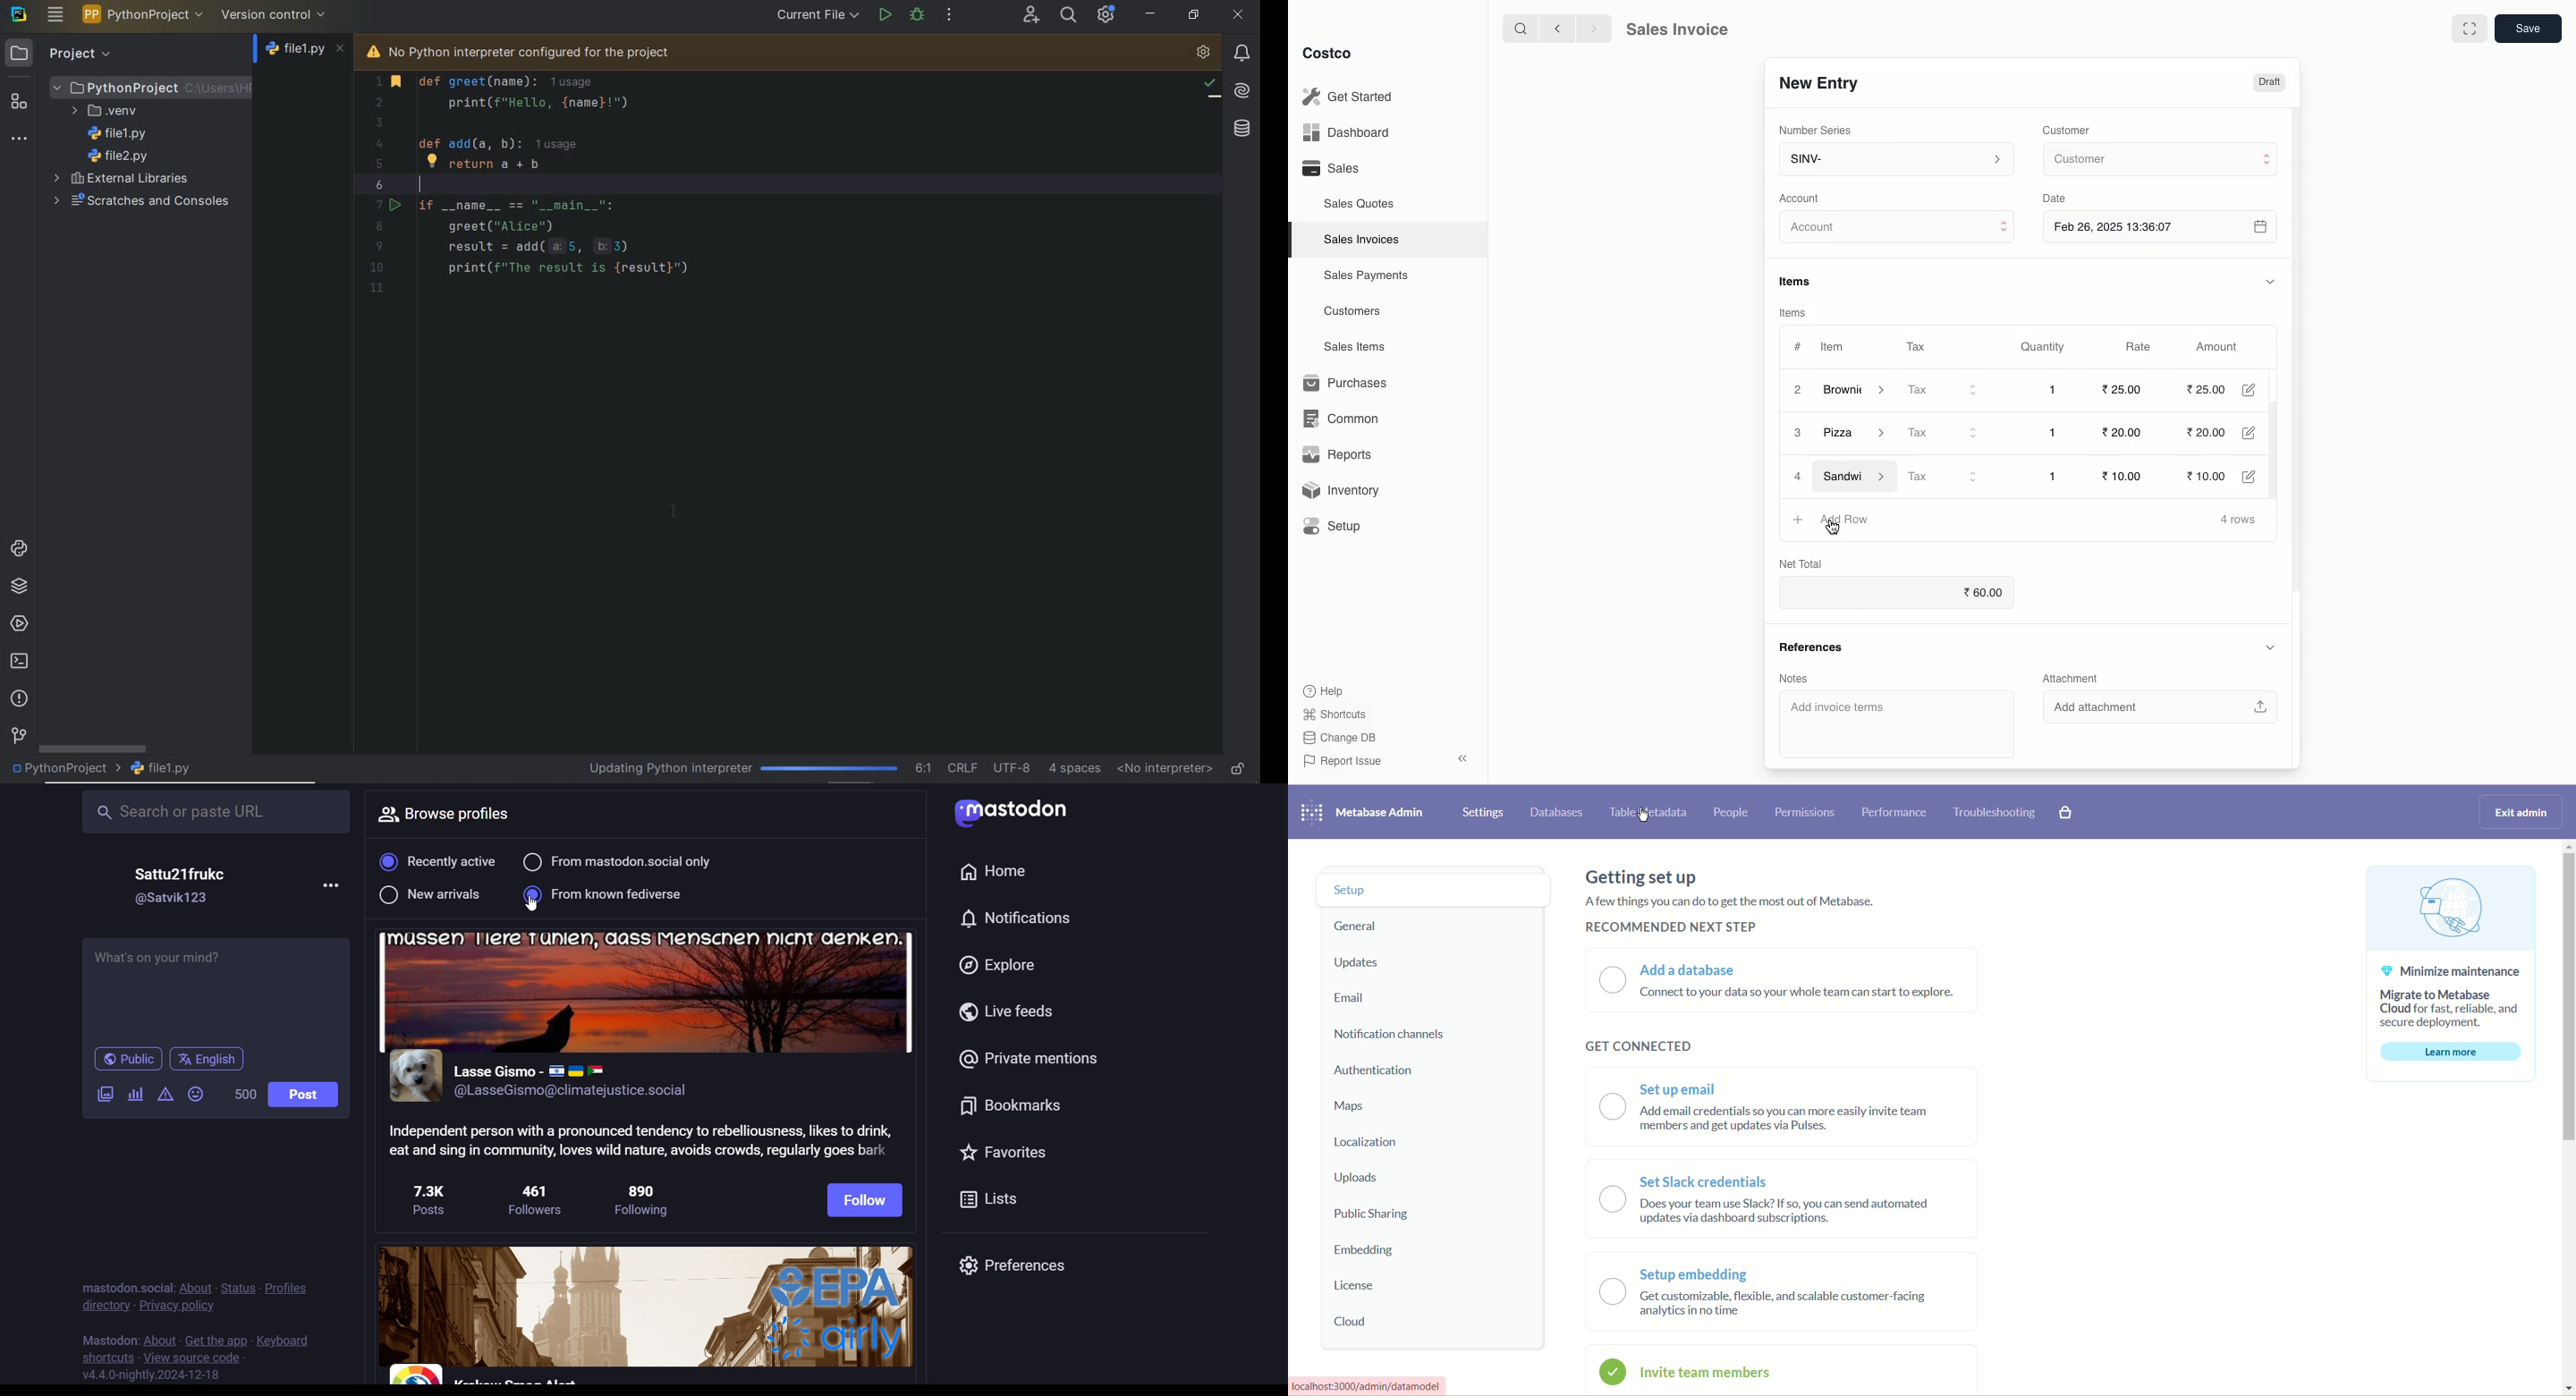  I want to click on Sales, so click(1330, 168).